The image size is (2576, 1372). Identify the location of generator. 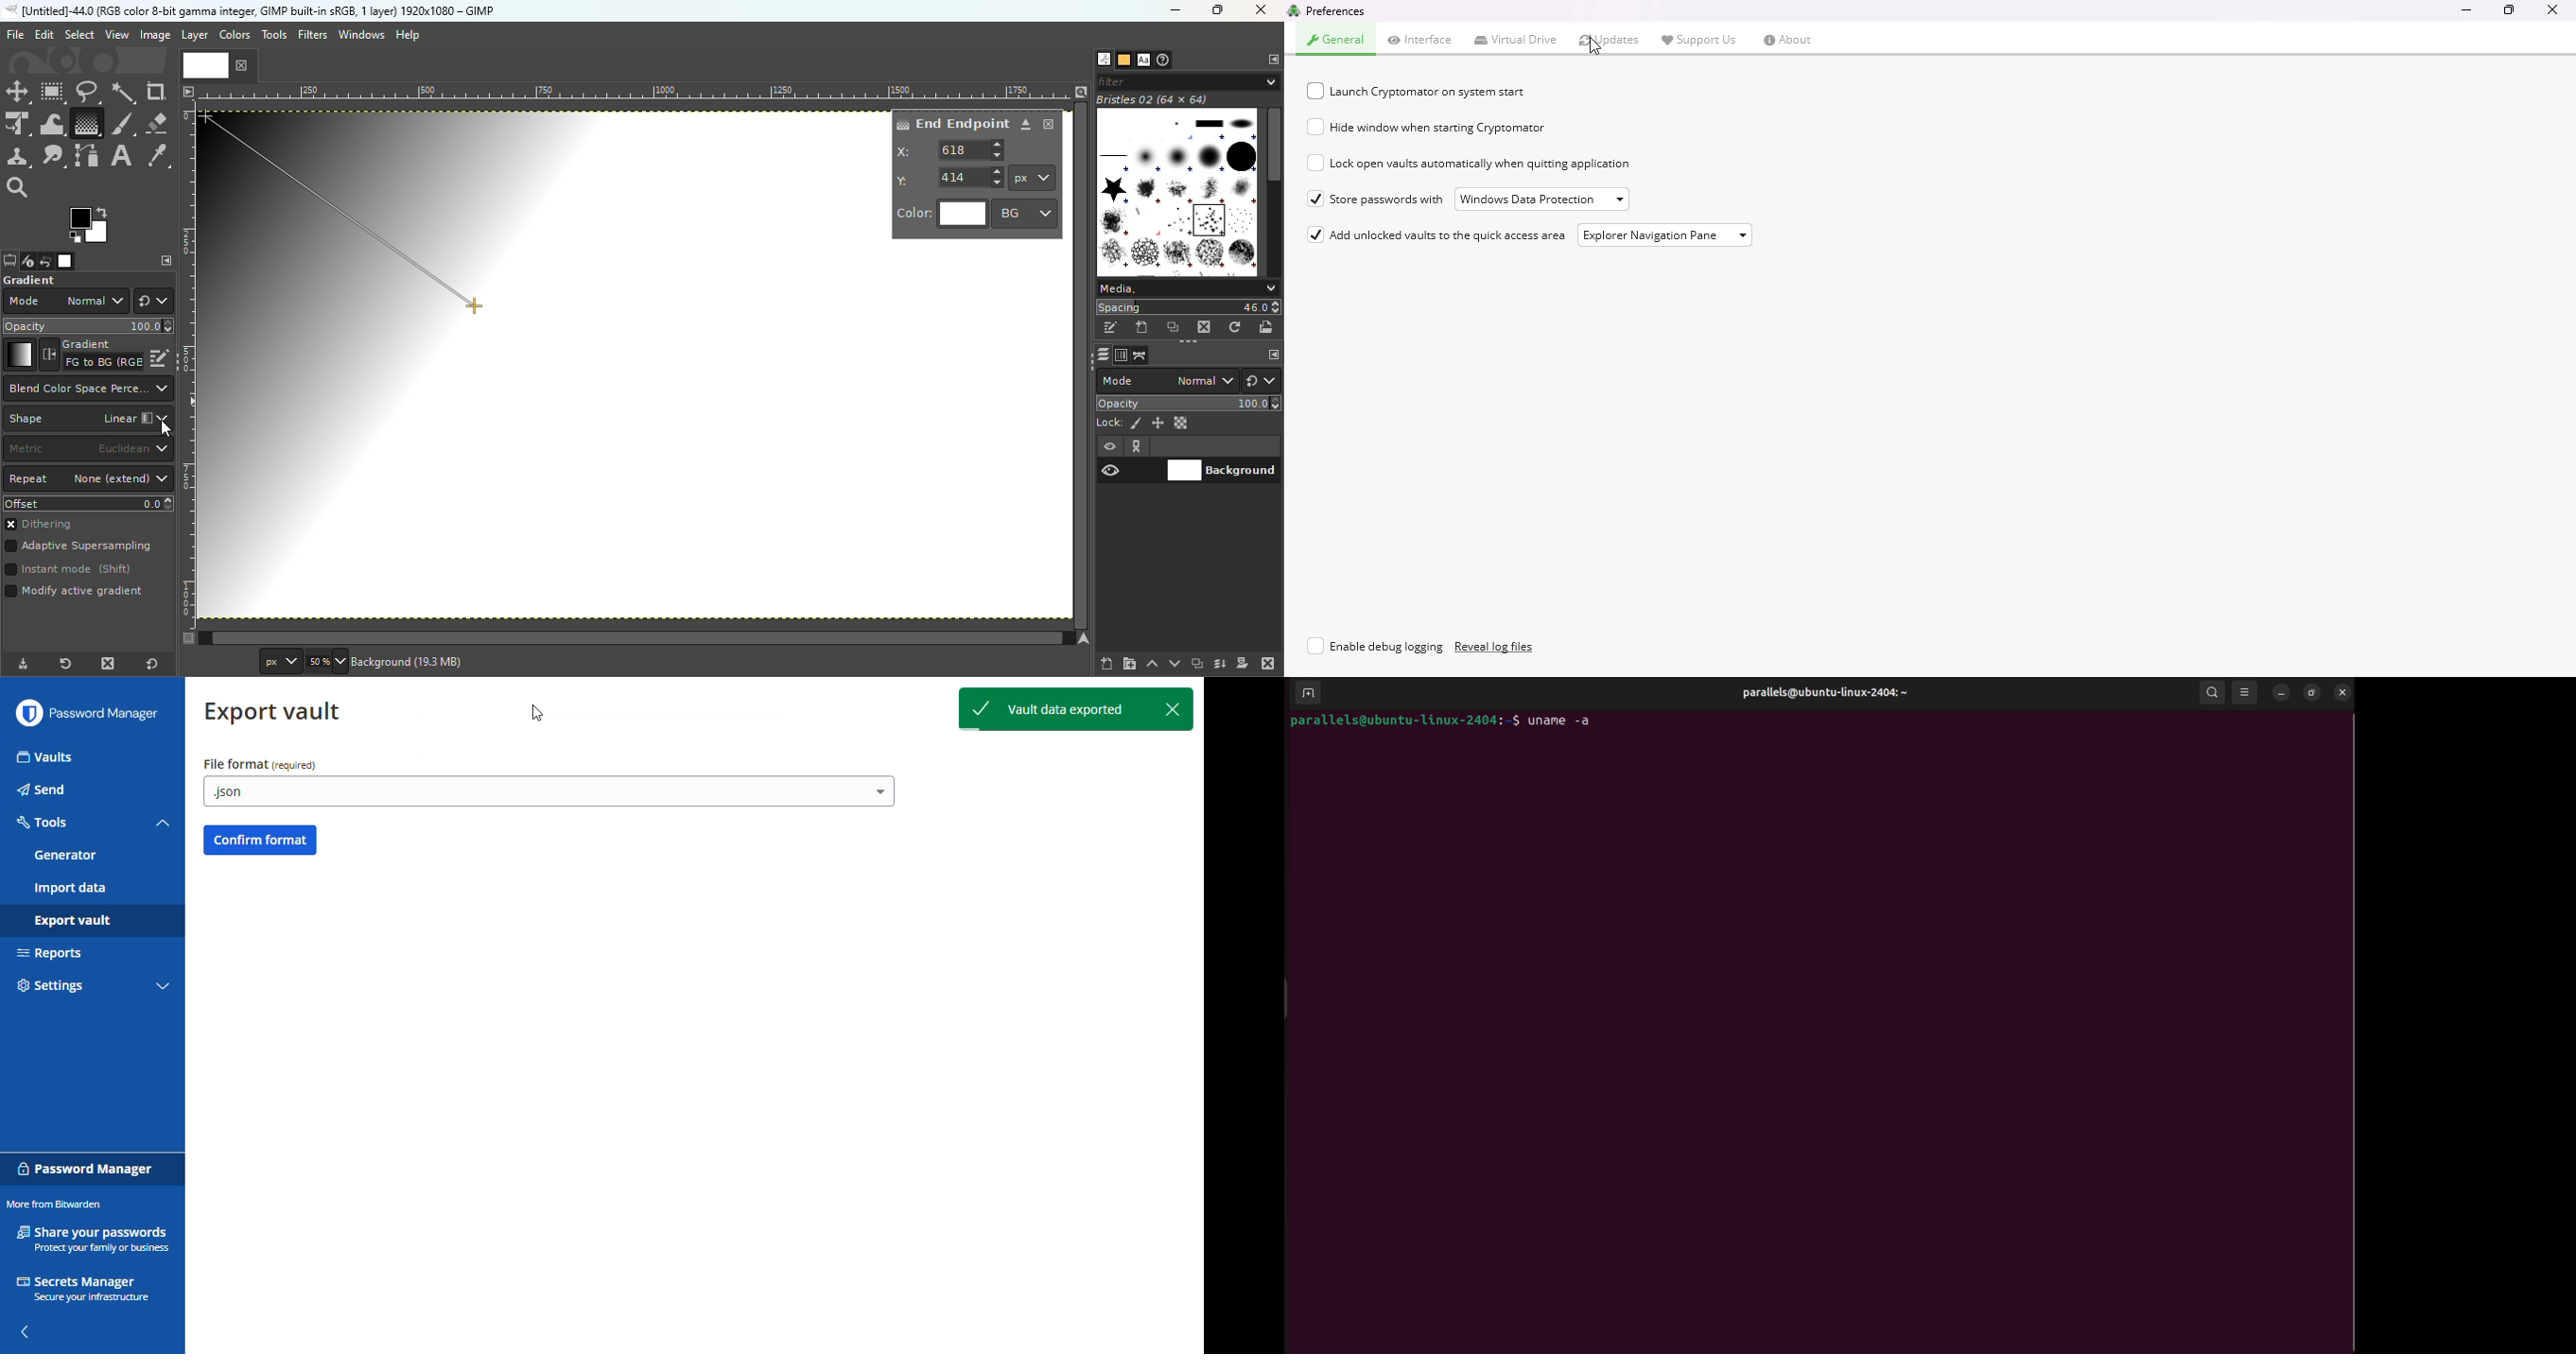
(65, 855).